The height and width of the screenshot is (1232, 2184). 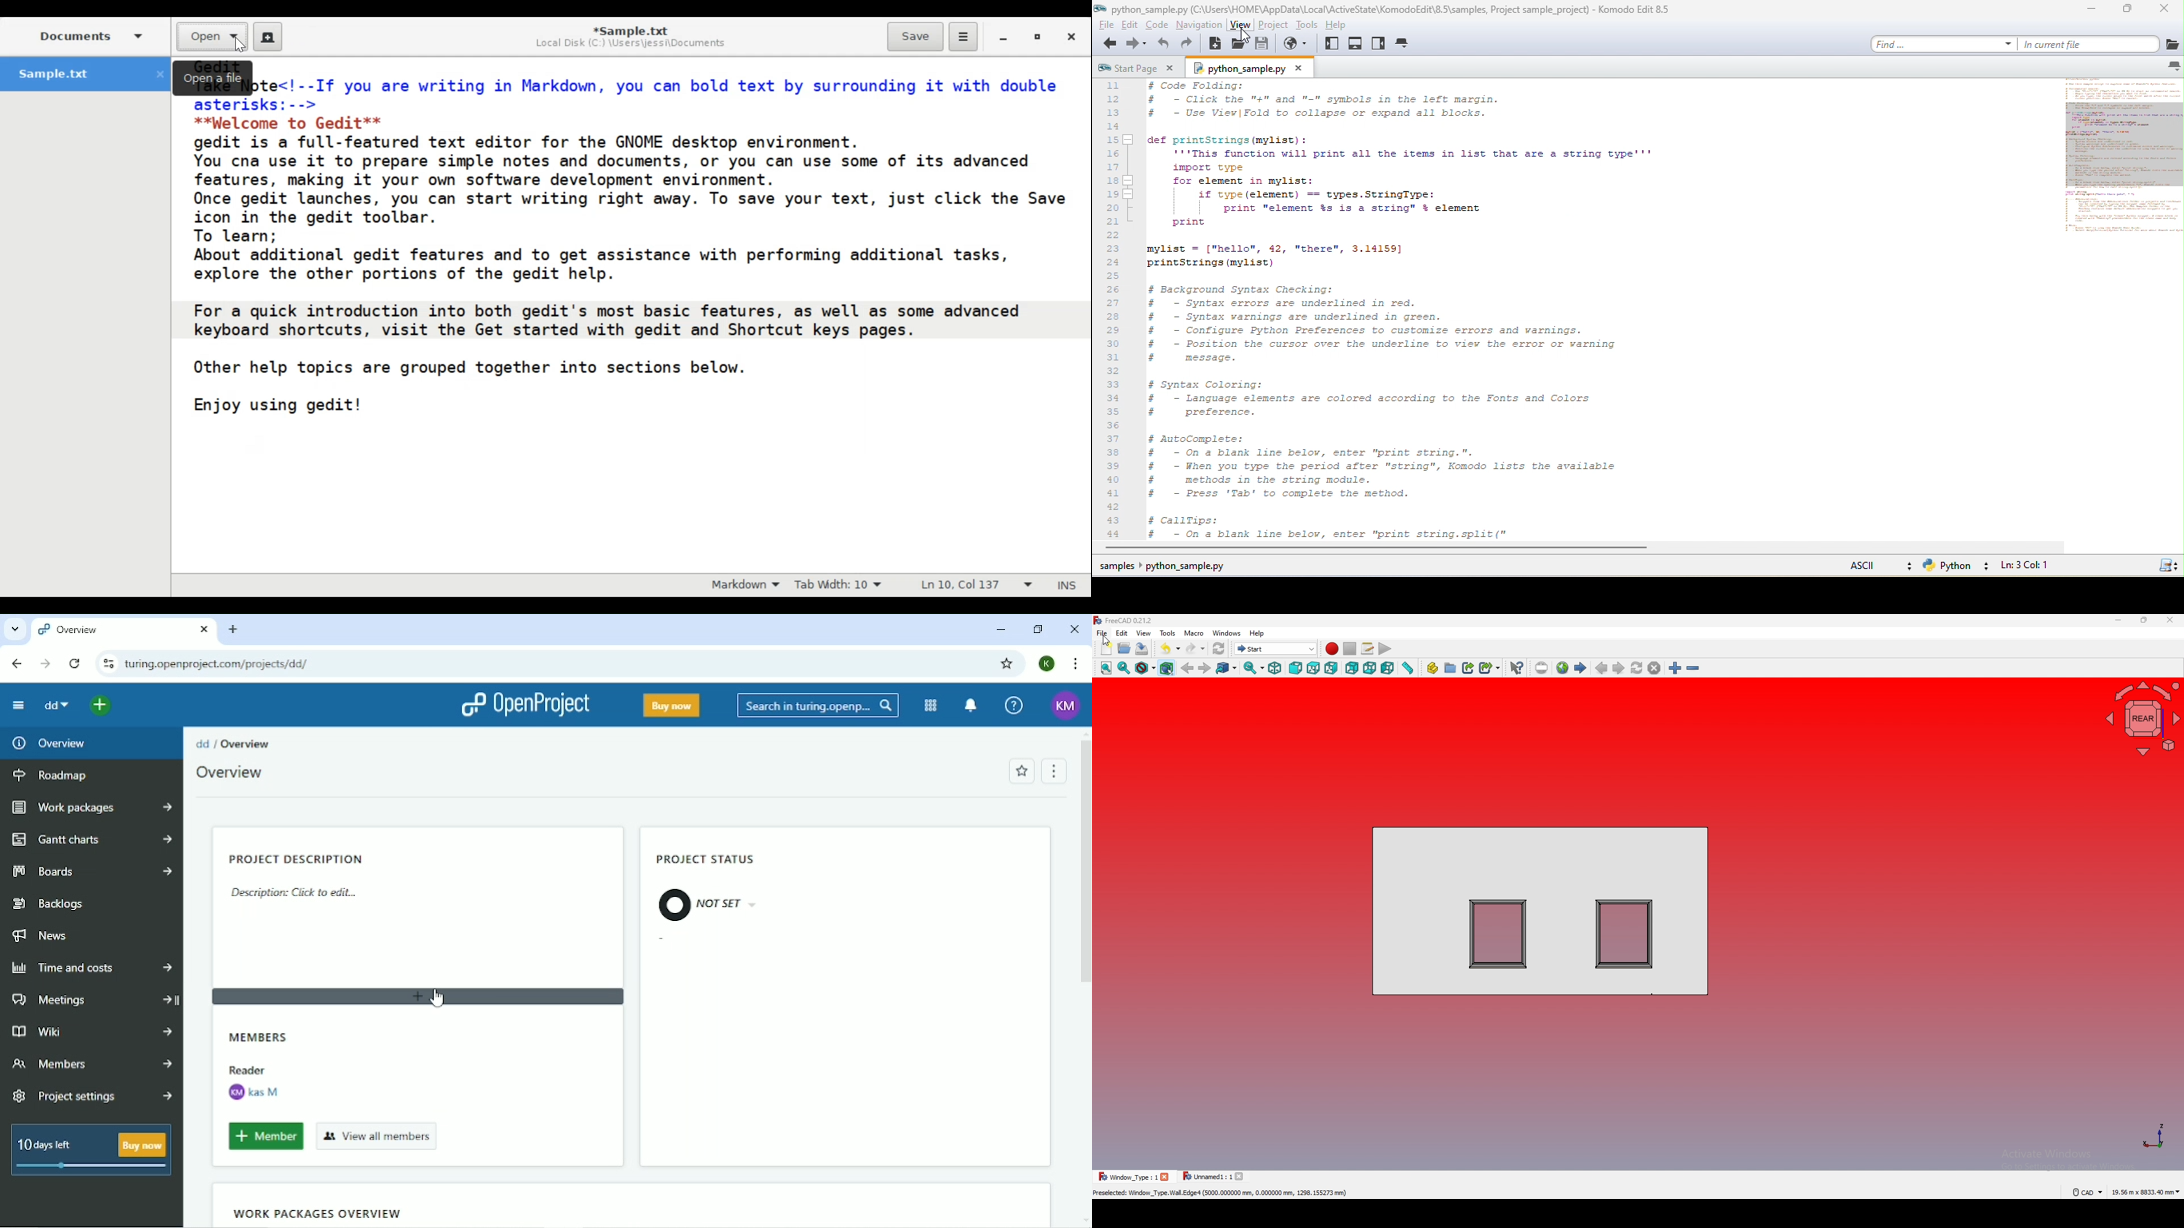 I want to click on Account, so click(x=1046, y=664).